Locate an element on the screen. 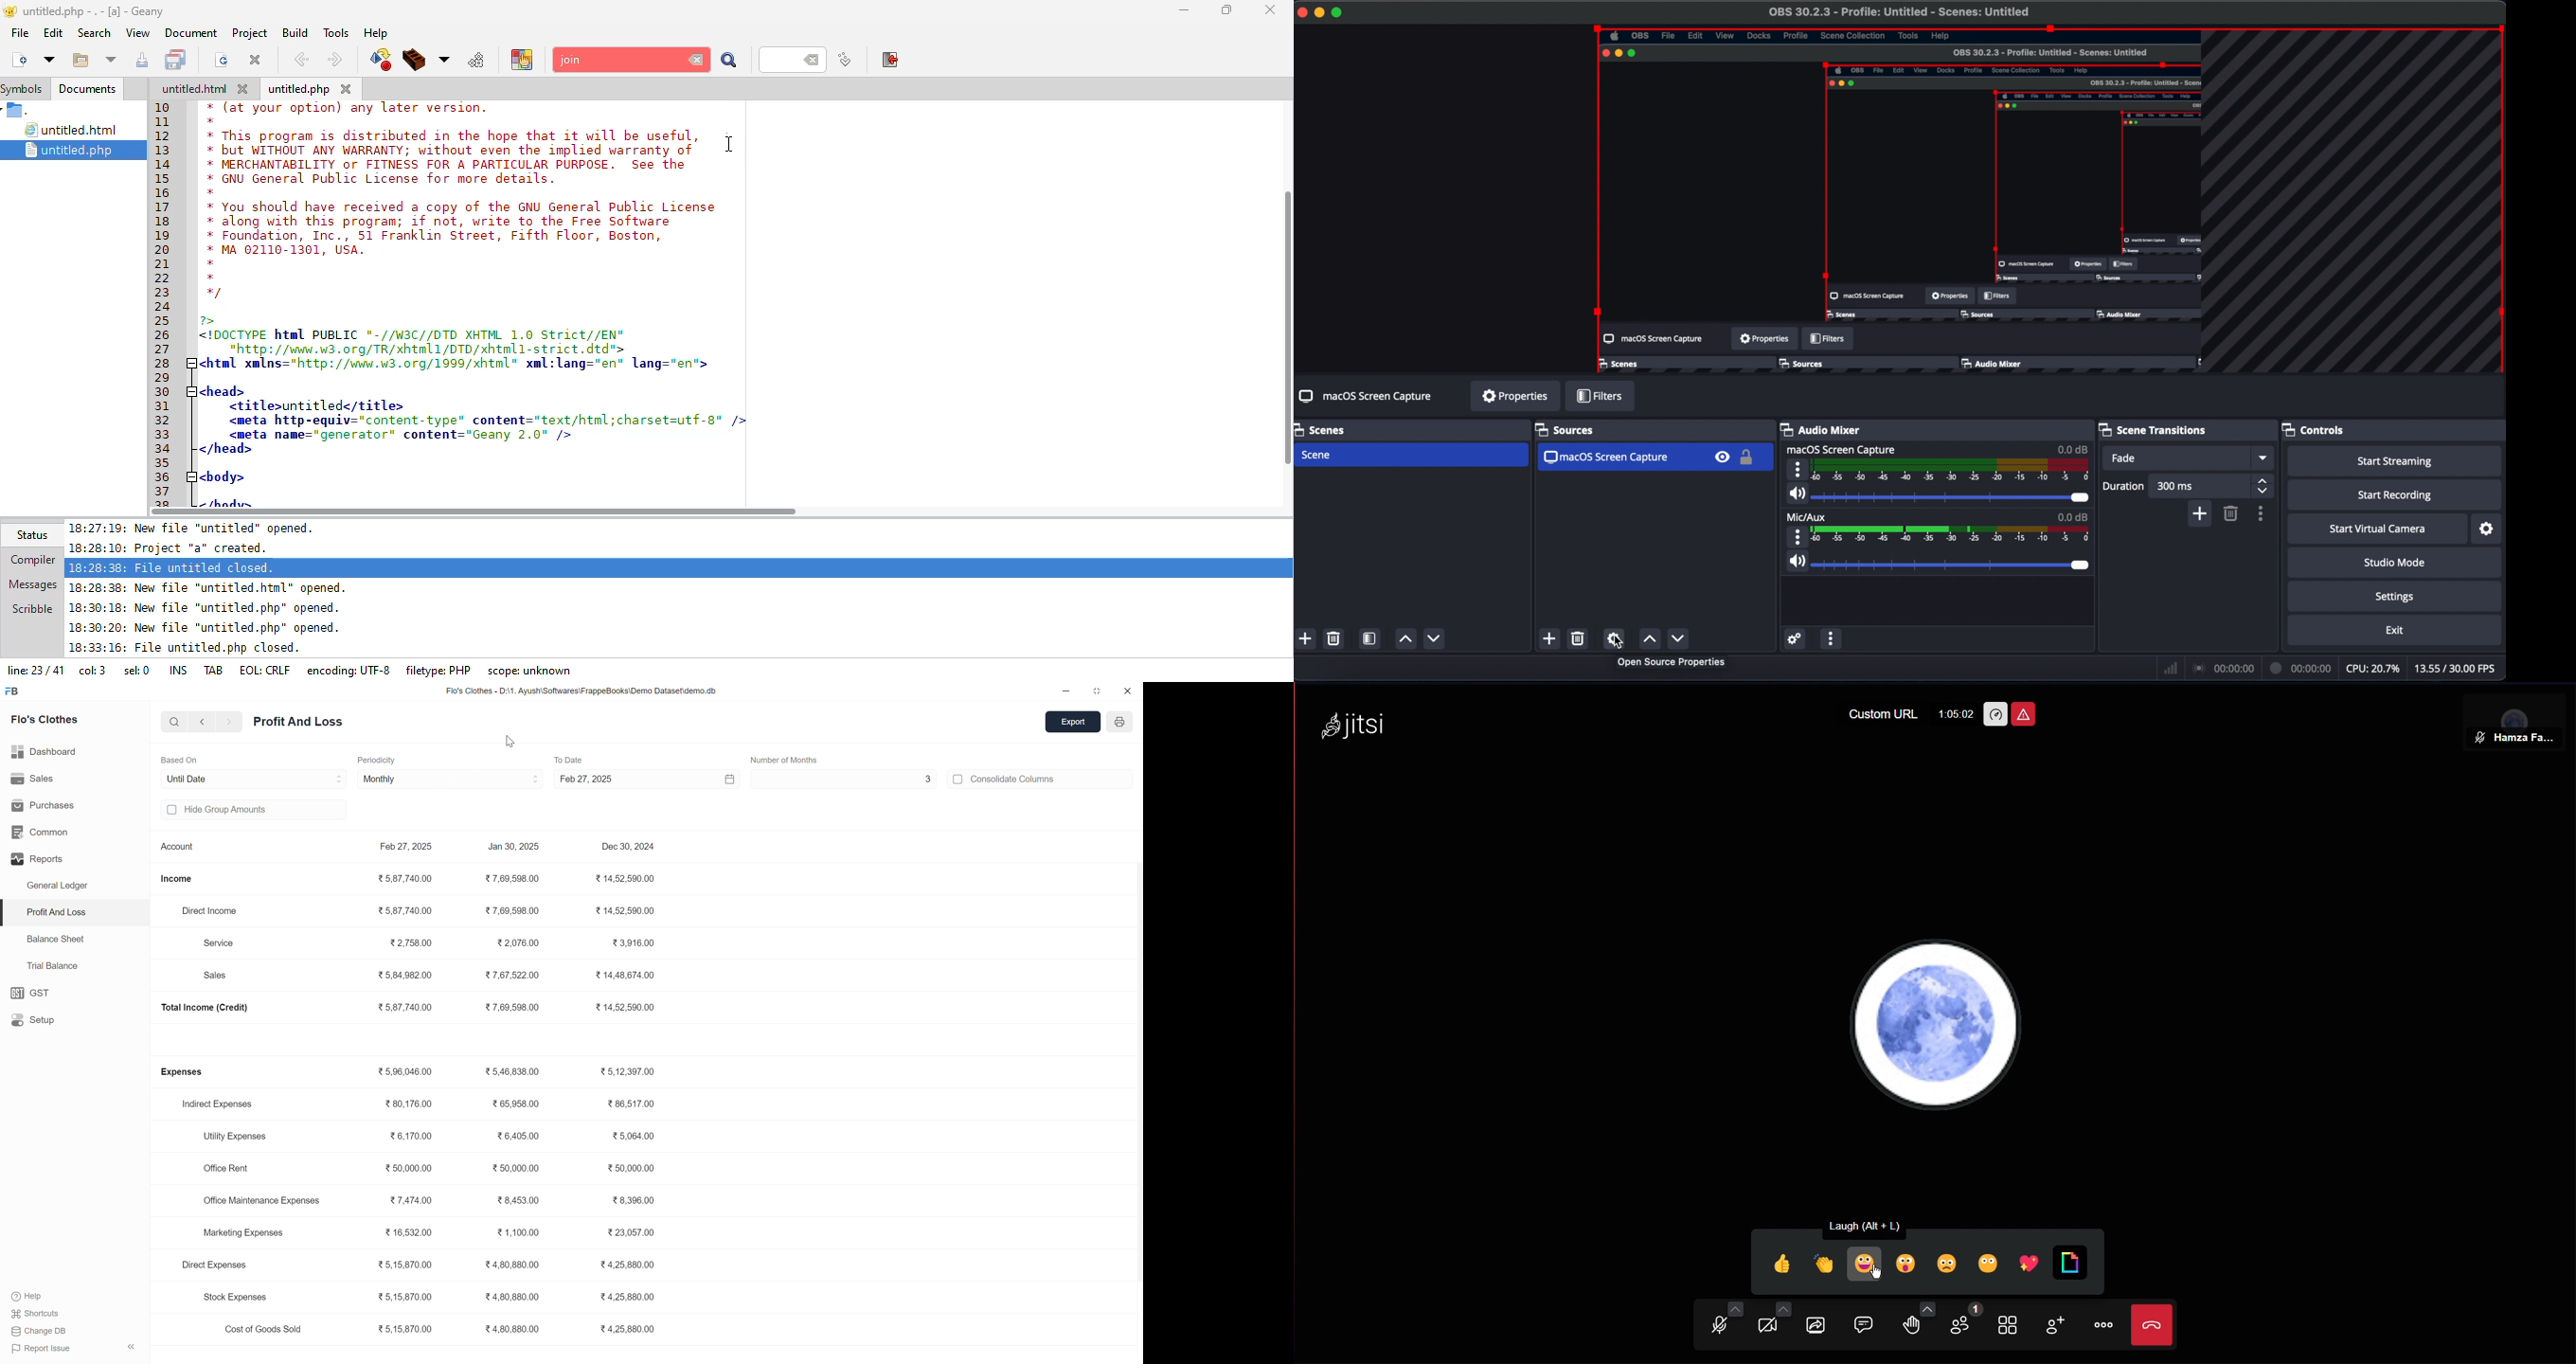  audio slider is located at coordinates (1938, 498).